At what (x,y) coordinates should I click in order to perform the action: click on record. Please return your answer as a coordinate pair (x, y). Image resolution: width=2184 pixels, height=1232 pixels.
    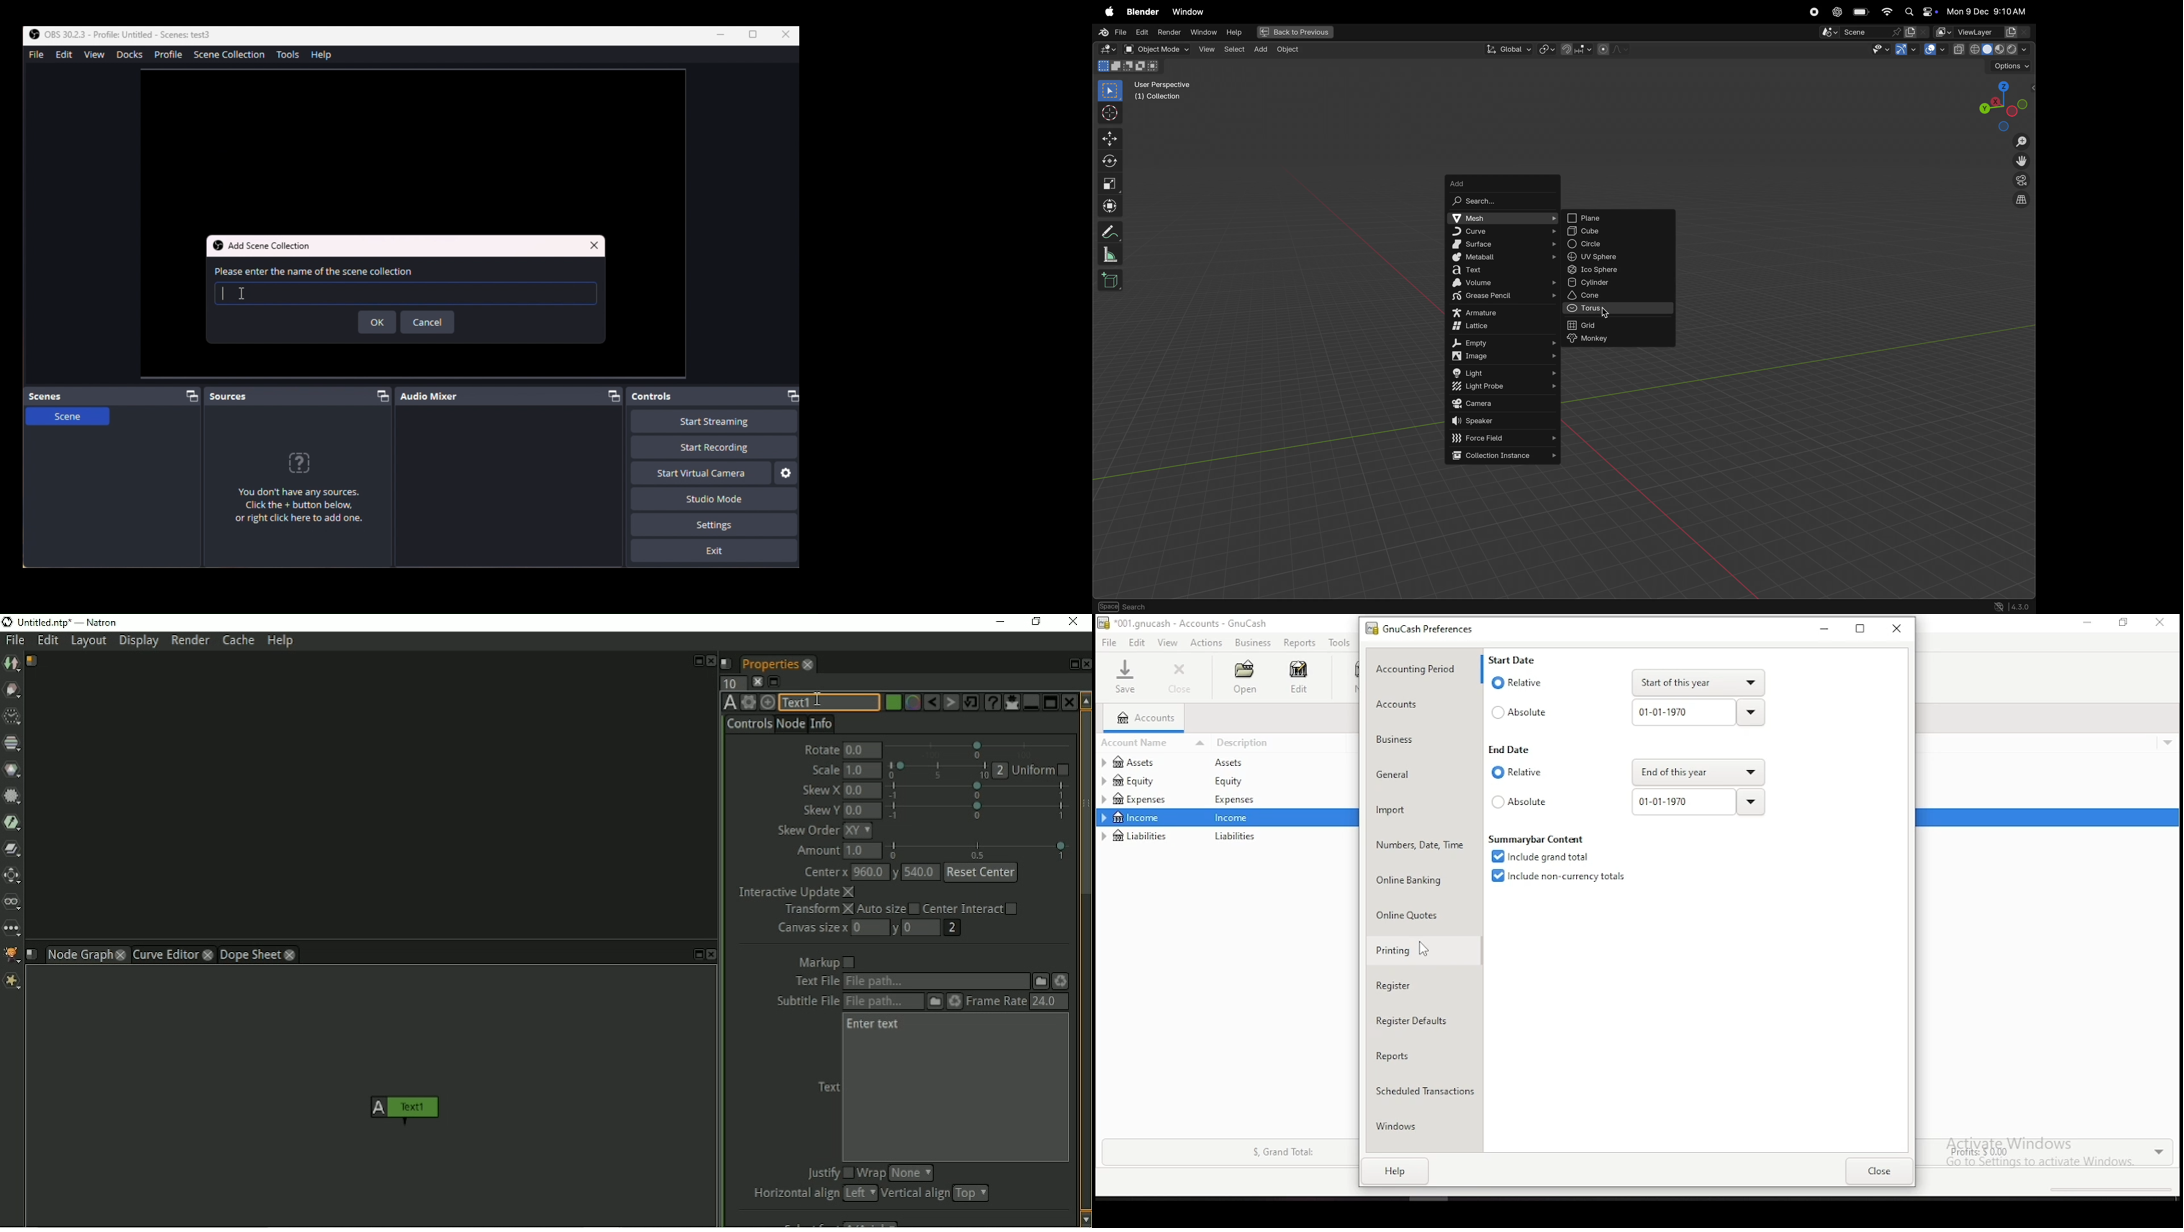
    Looking at the image, I should click on (1812, 12).